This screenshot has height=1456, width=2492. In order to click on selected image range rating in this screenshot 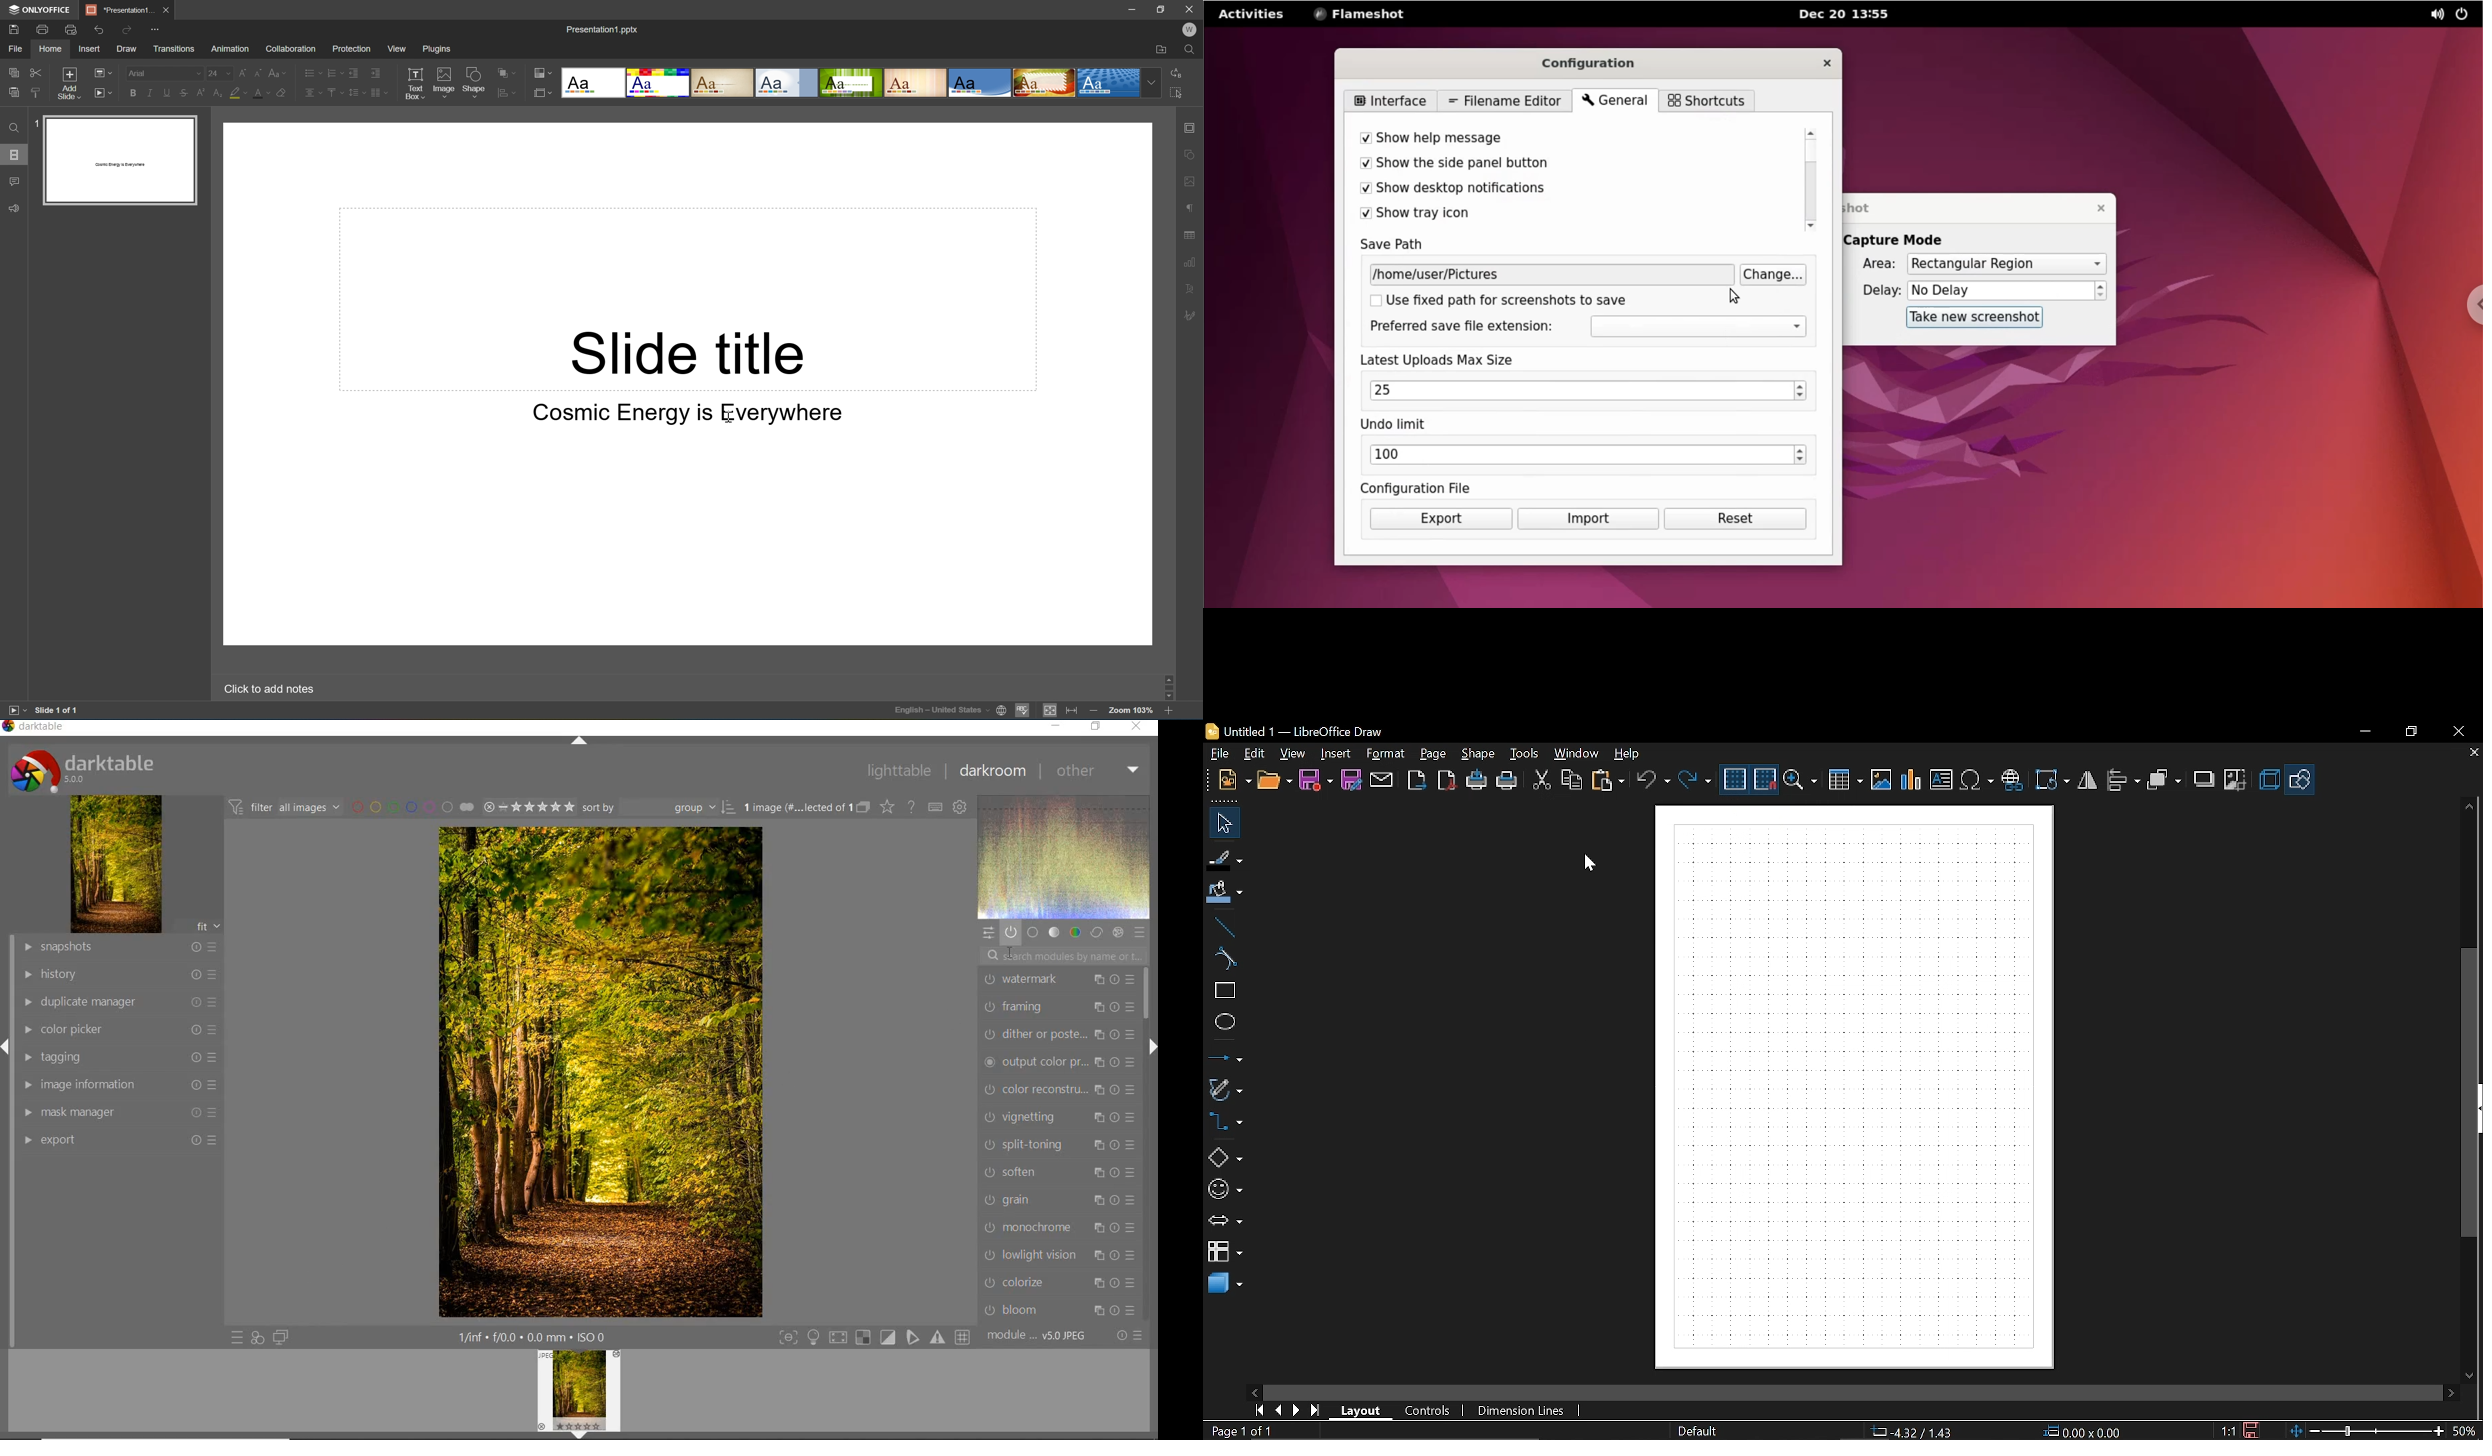, I will do `click(529, 808)`.